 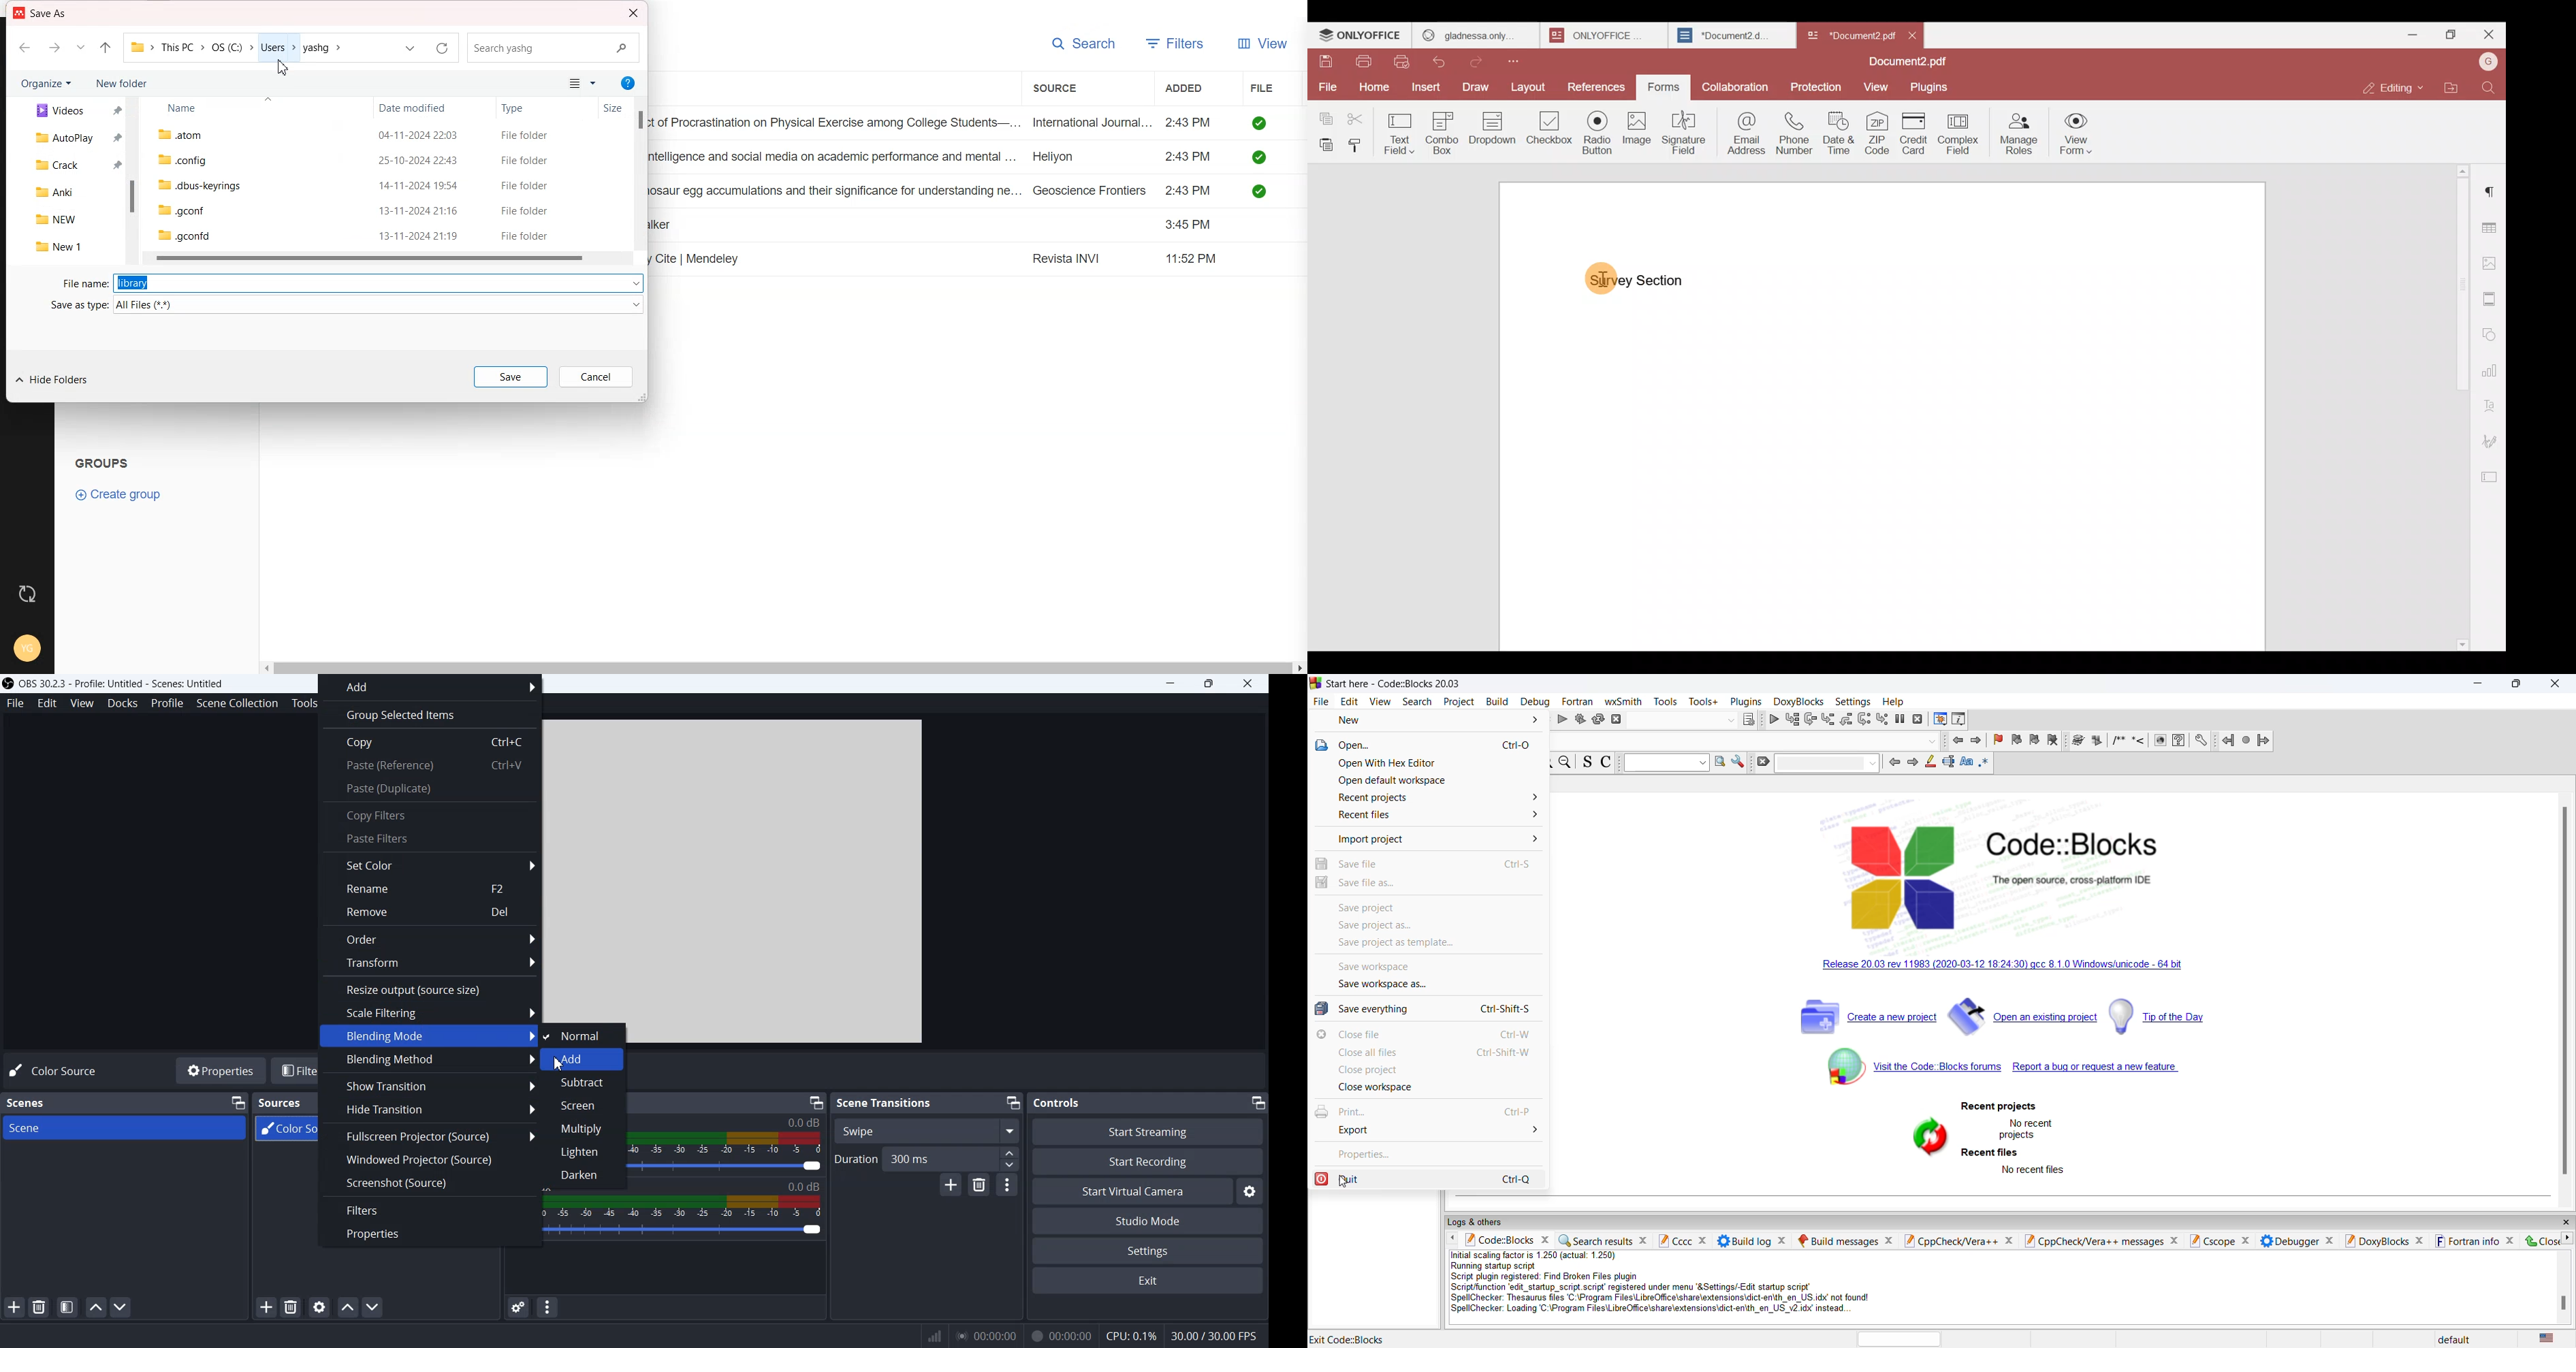 What do you see at coordinates (1562, 719) in the screenshot?
I see `run` at bounding box center [1562, 719].